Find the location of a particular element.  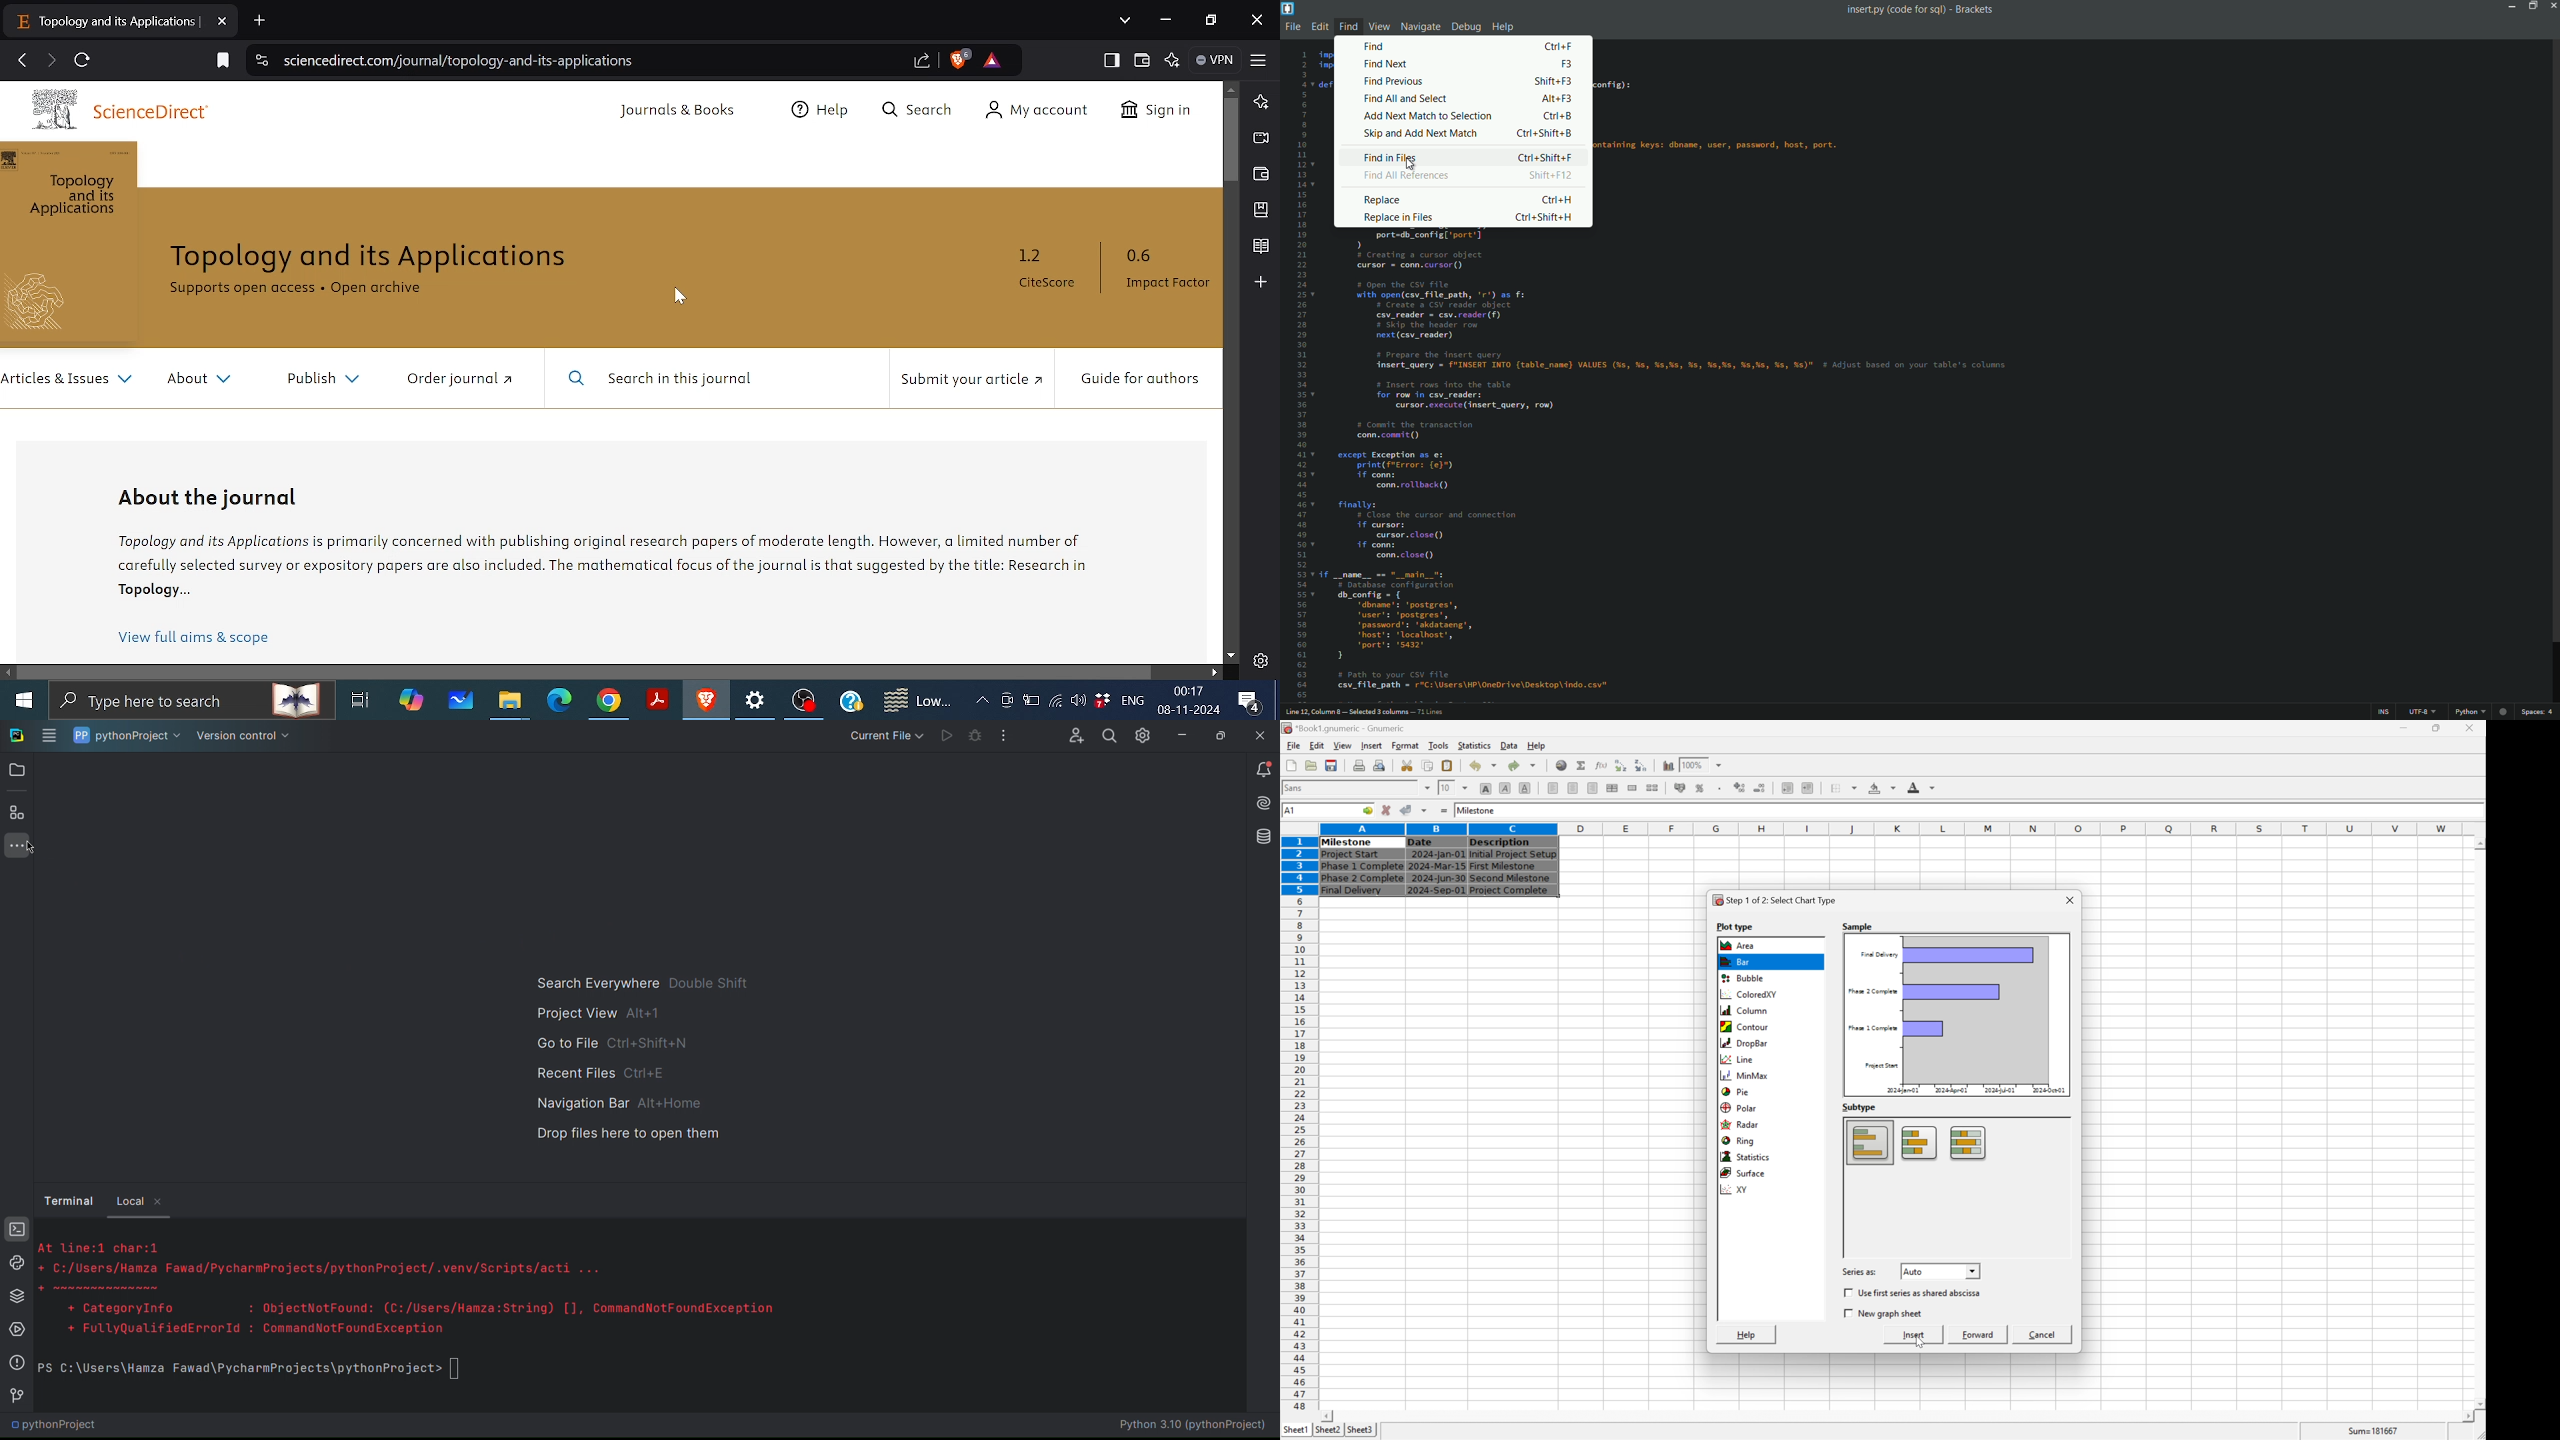

replace is located at coordinates (1383, 199).